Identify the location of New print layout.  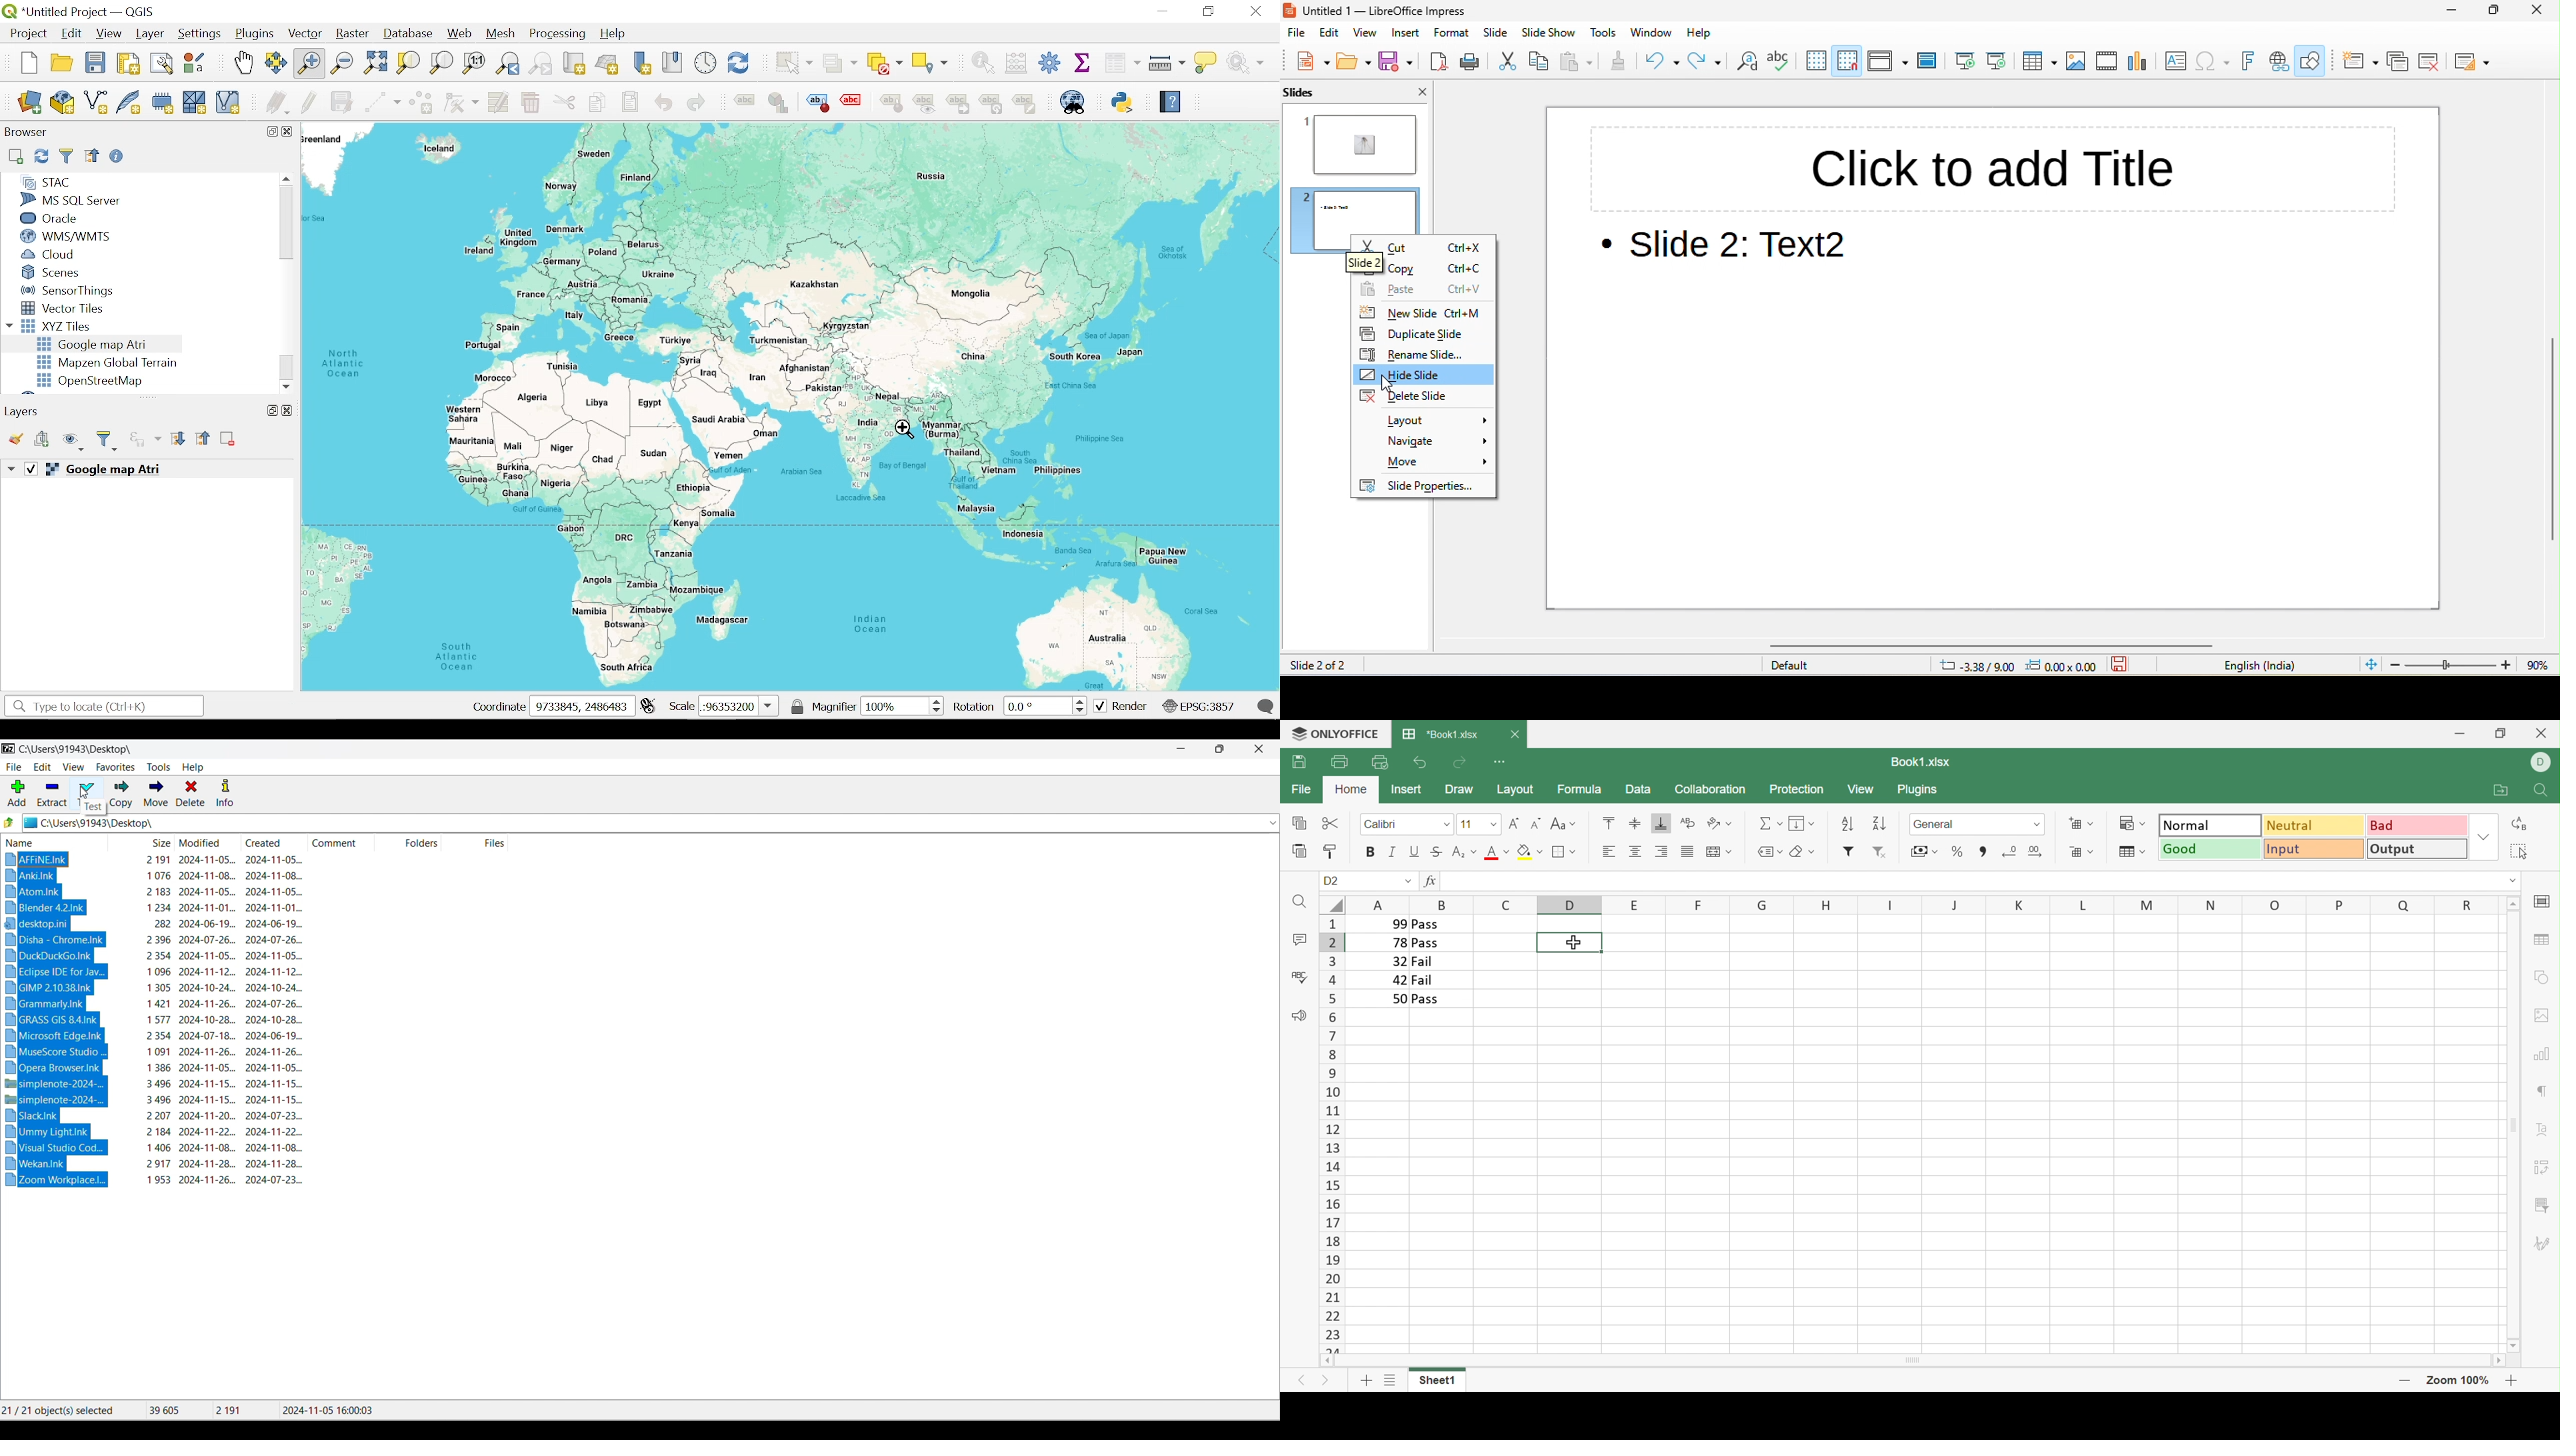
(126, 64).